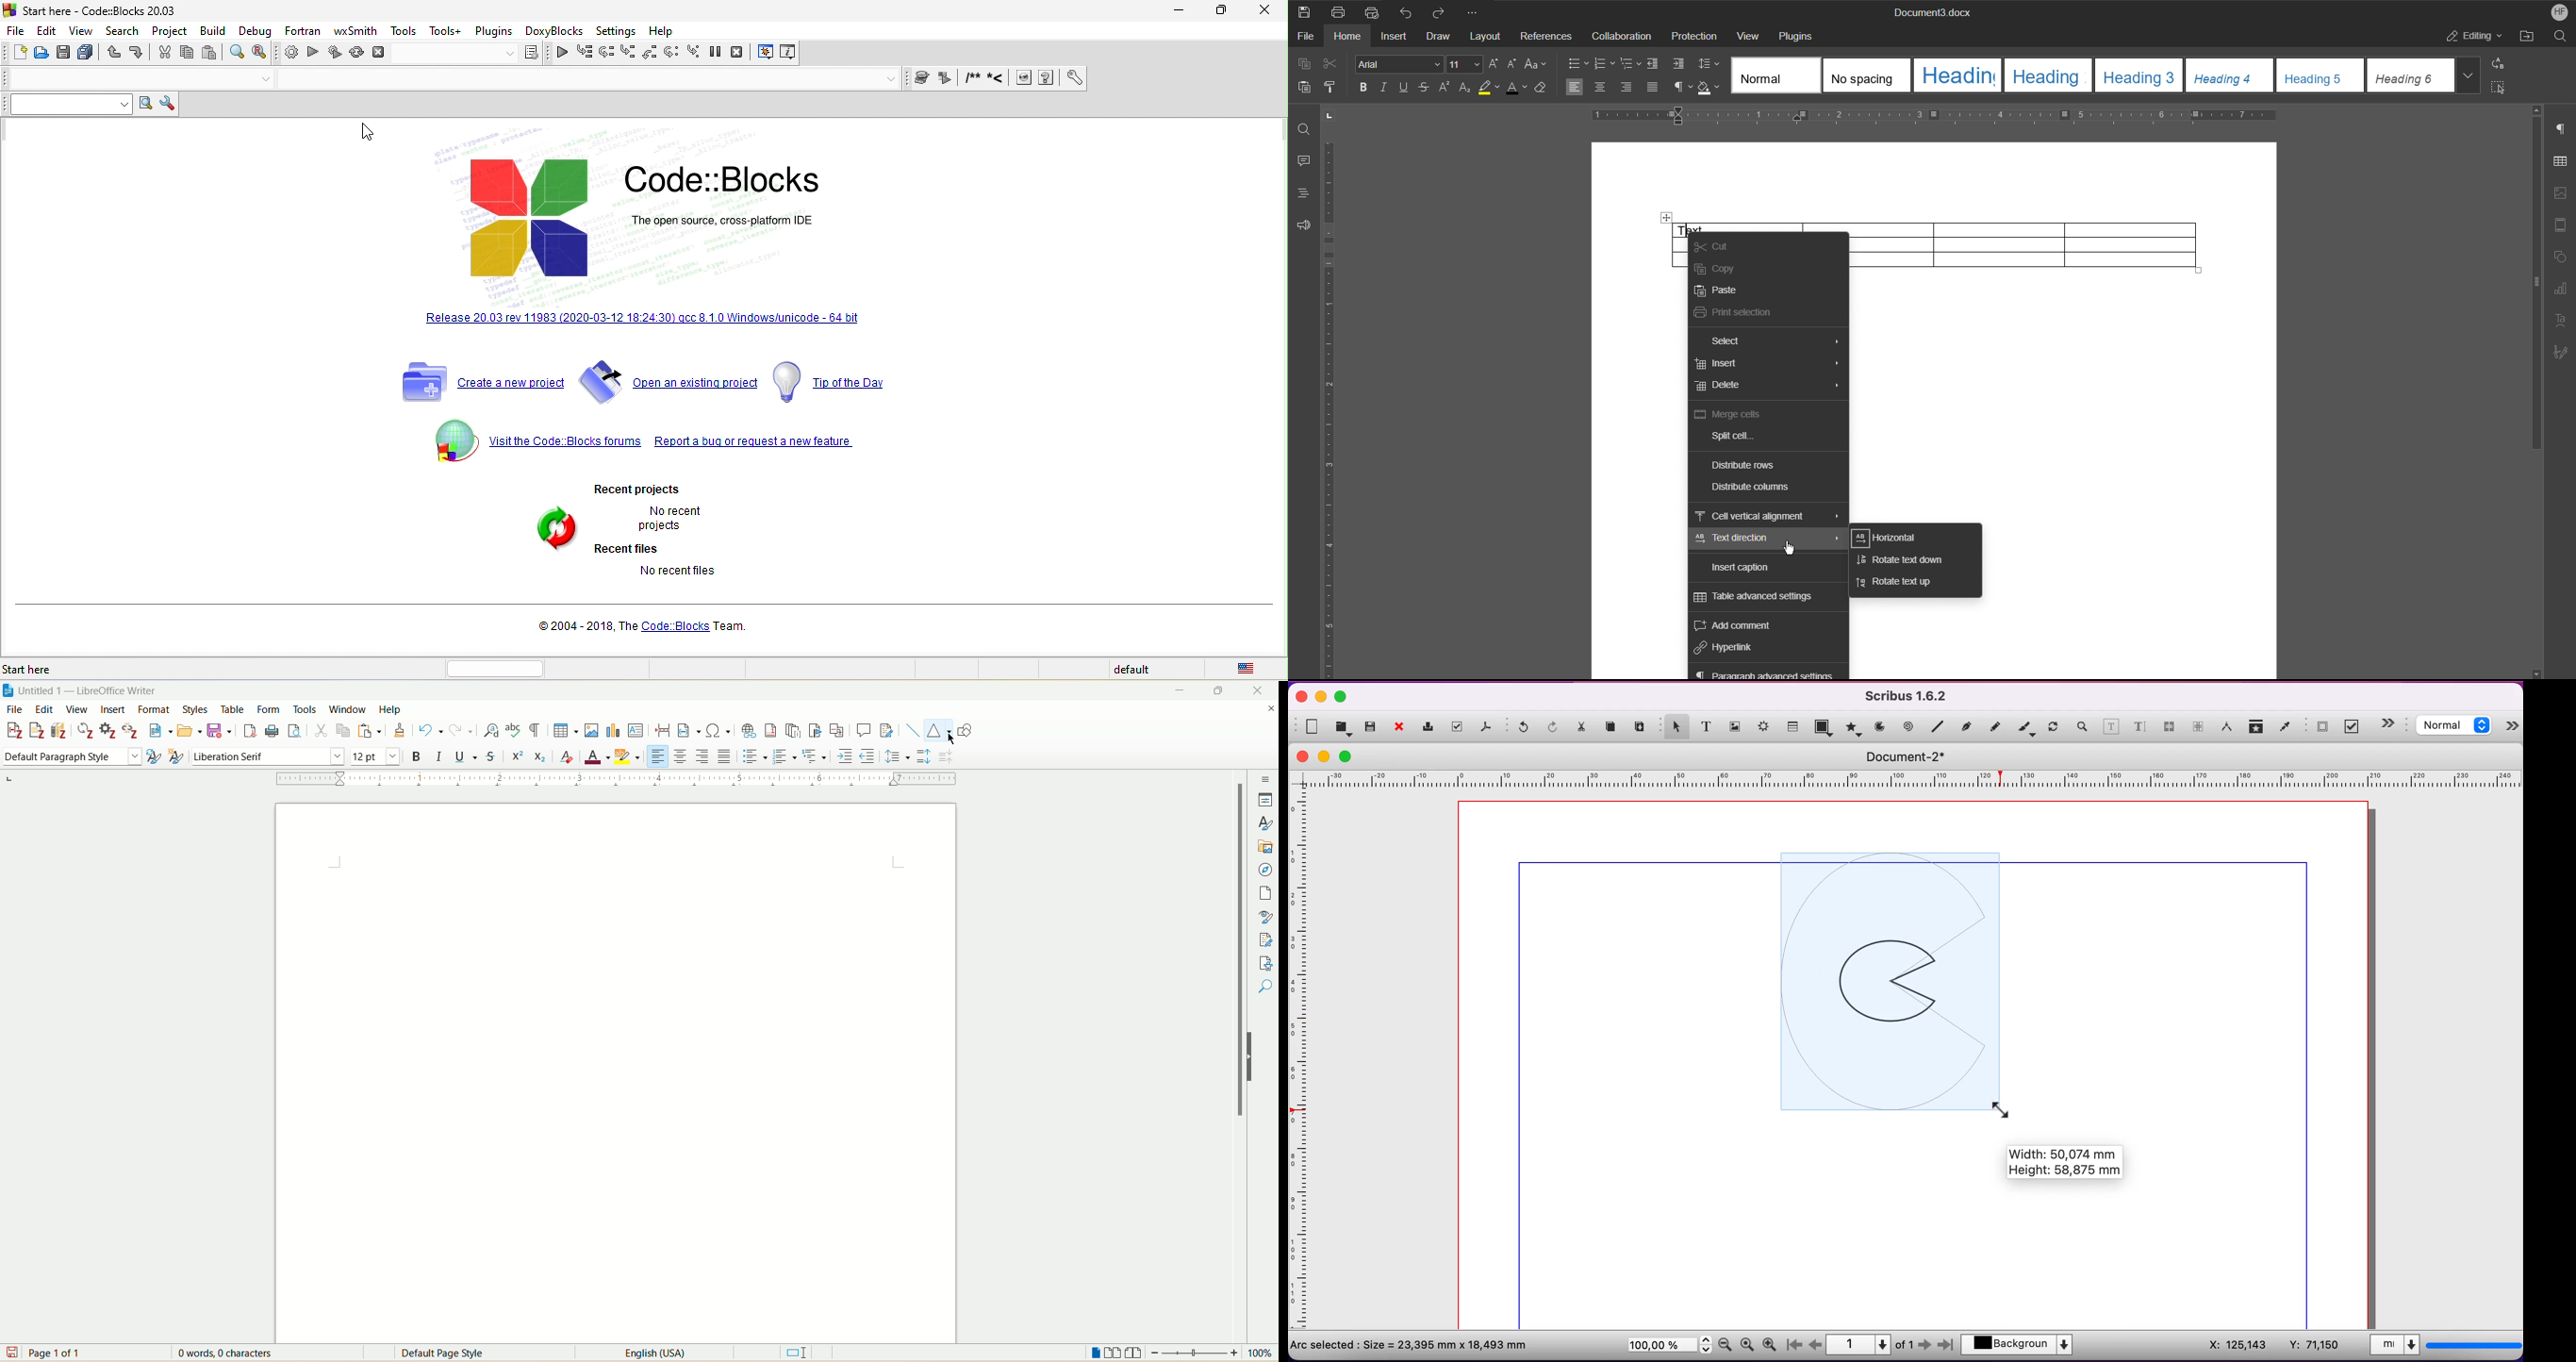  Describe the element at coordinates (516, 756) in the screenshot. I see `super script` at that location.